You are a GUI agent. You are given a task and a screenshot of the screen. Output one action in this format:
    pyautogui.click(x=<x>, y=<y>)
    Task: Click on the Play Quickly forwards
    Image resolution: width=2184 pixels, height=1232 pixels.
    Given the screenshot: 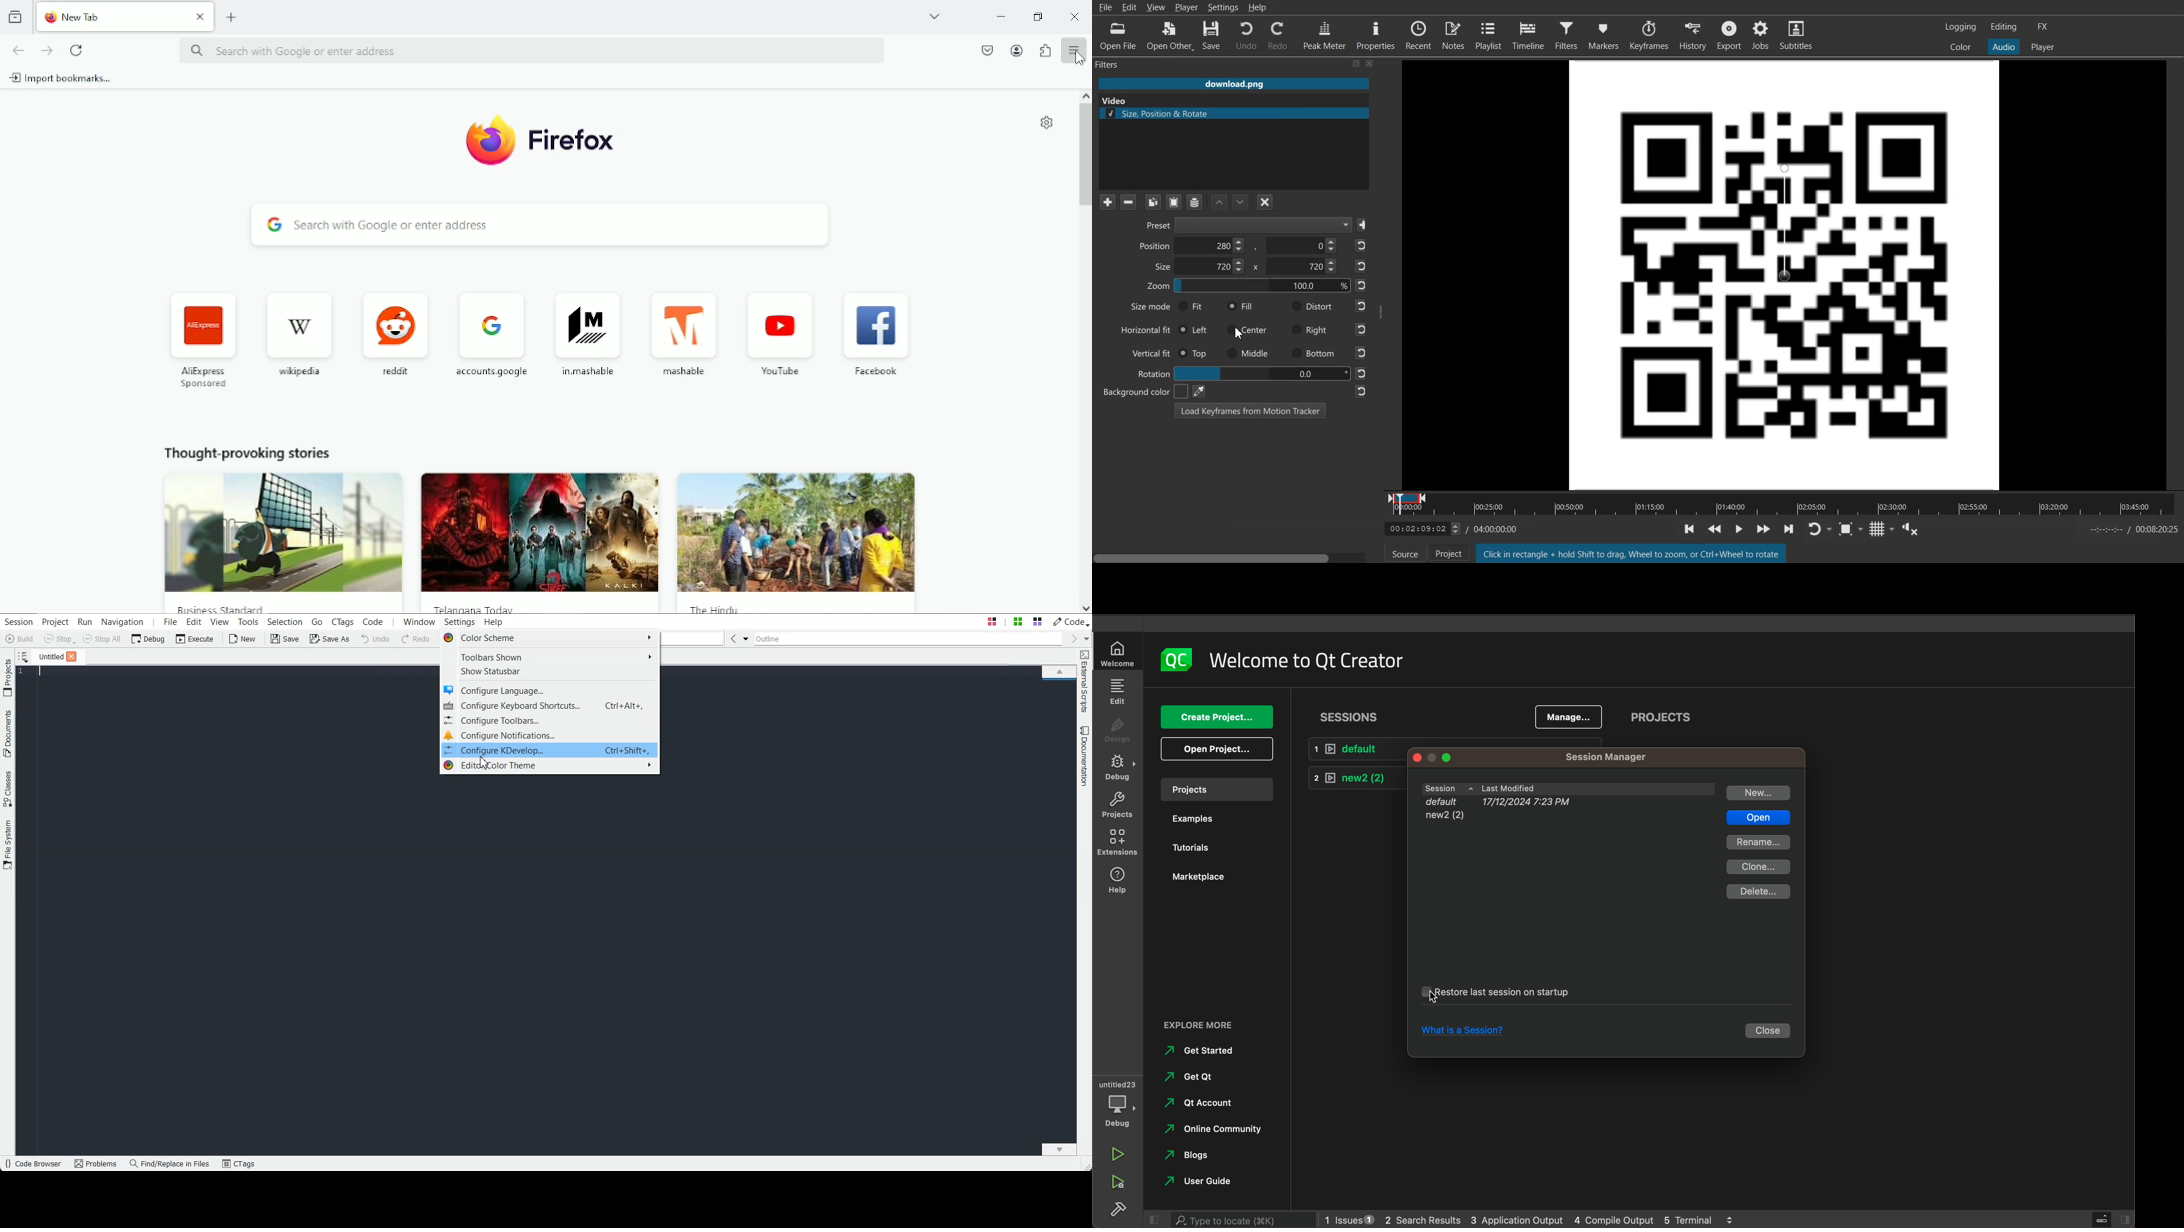 What is the action you would take?
    pyautogui.click(x=1764, y=530)
    